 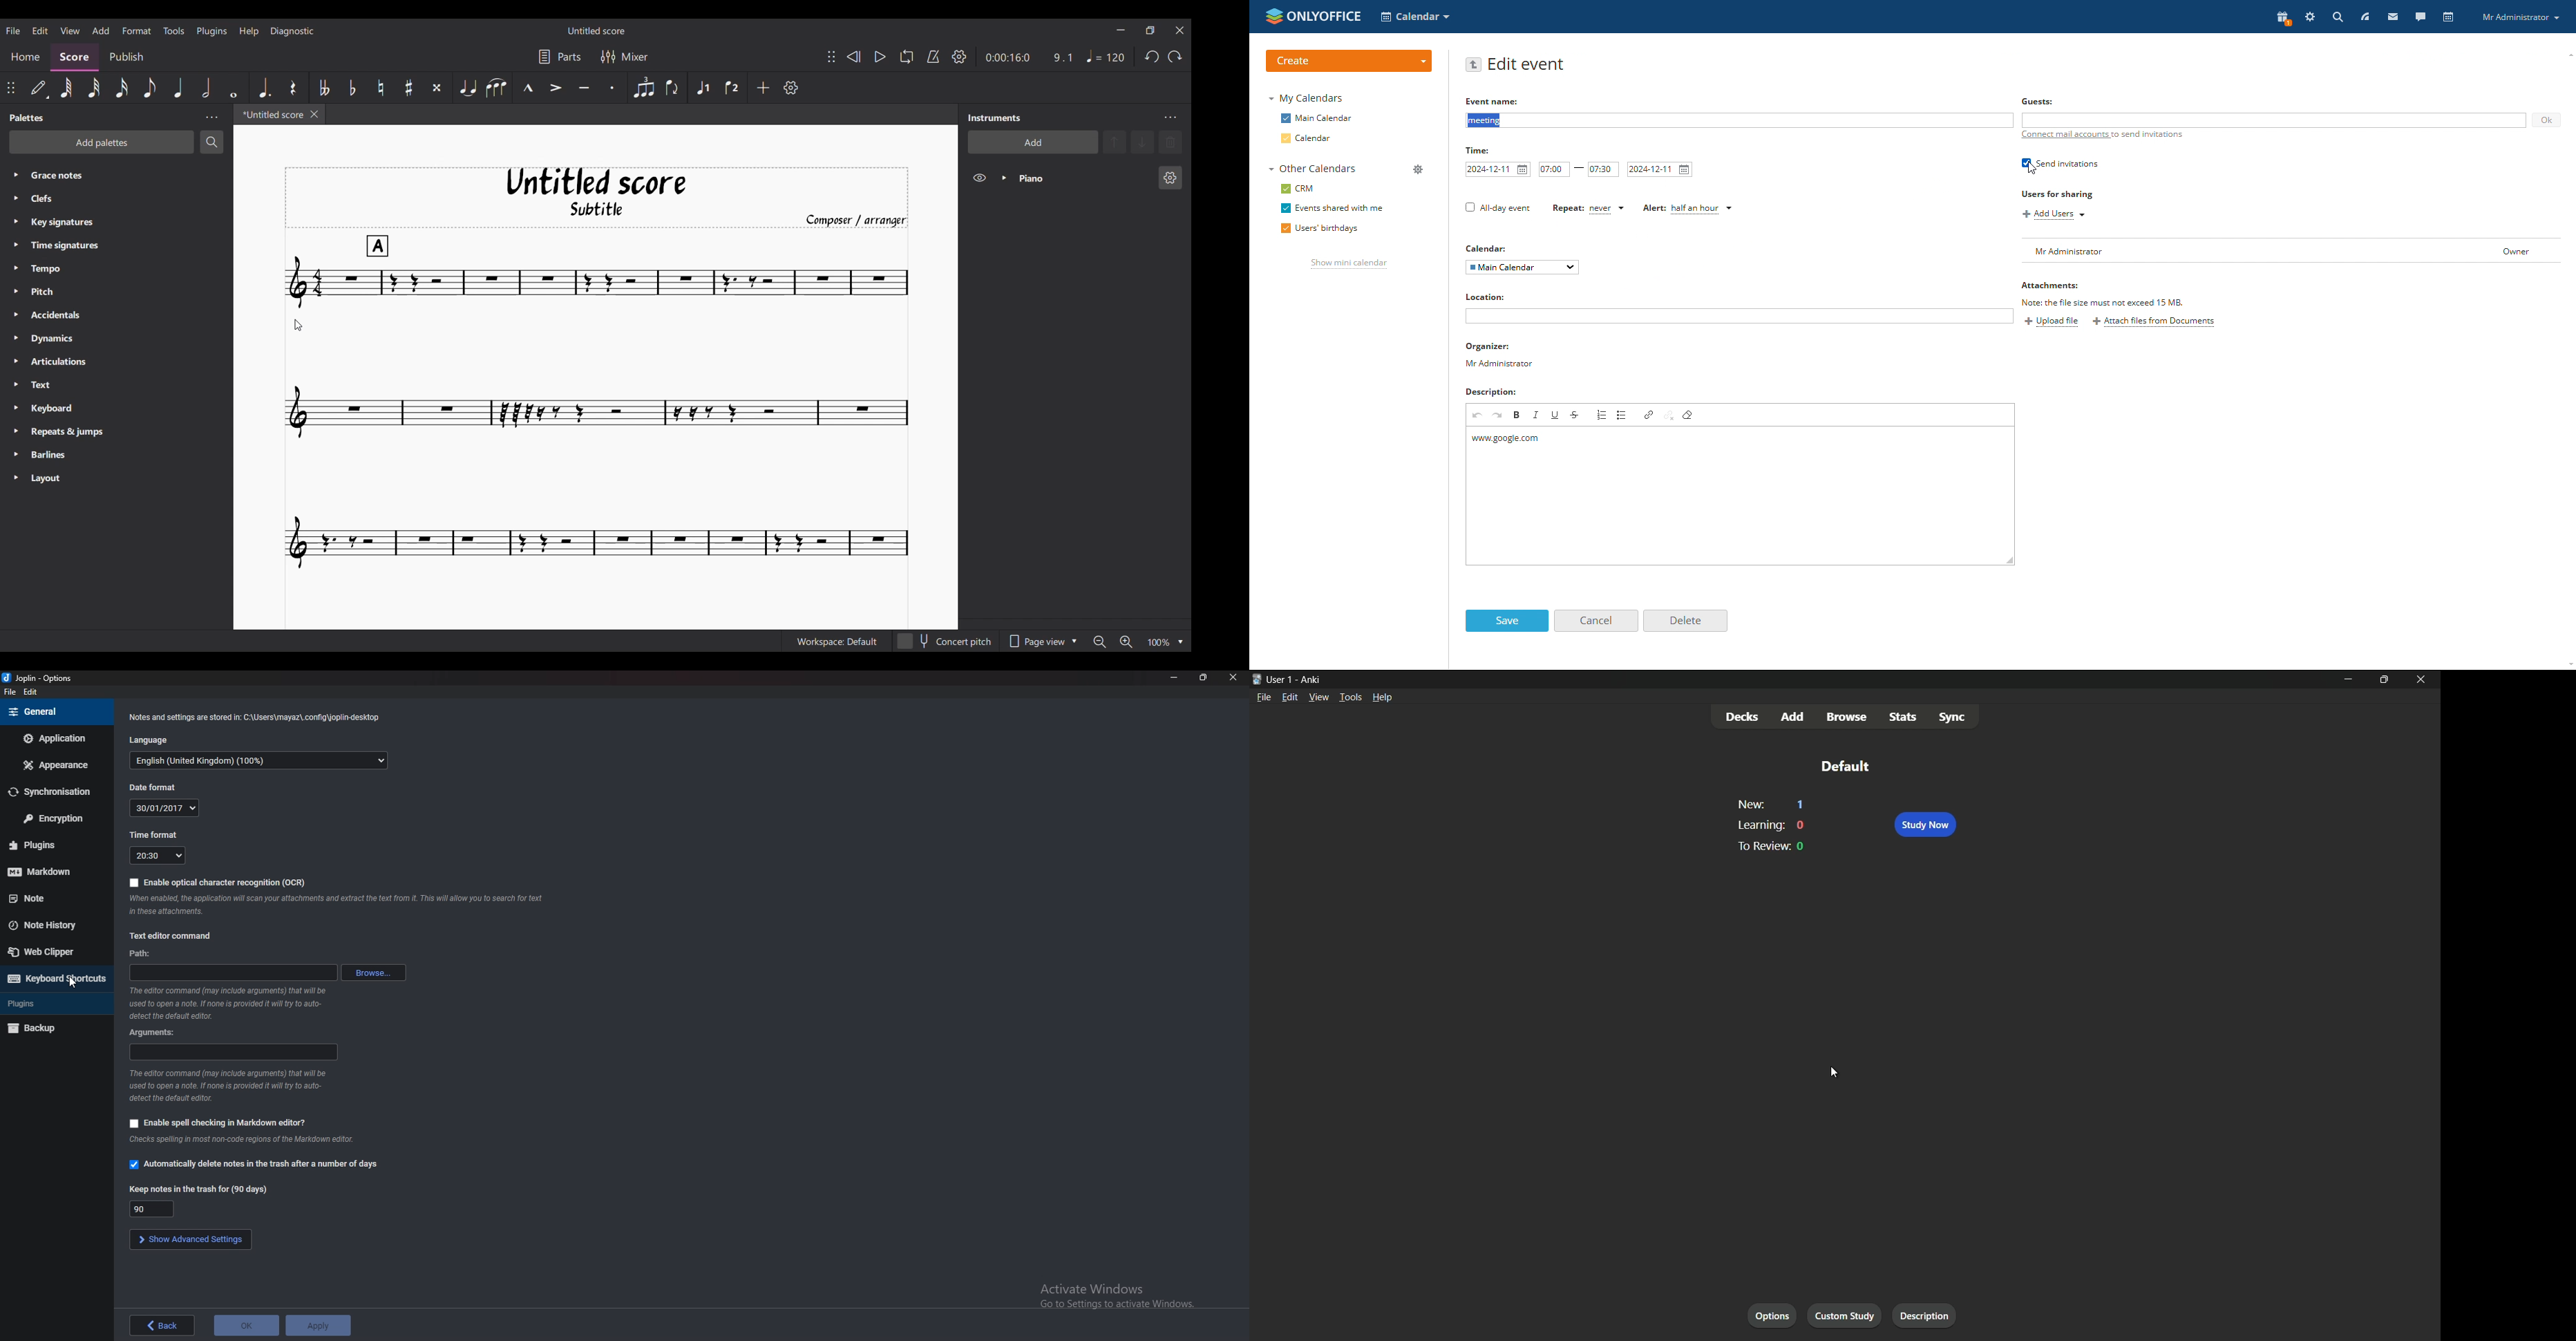 What do you see at coordinates (72, 984) in the screenshot?
I see `cursor` at bounding box center [72, 984].